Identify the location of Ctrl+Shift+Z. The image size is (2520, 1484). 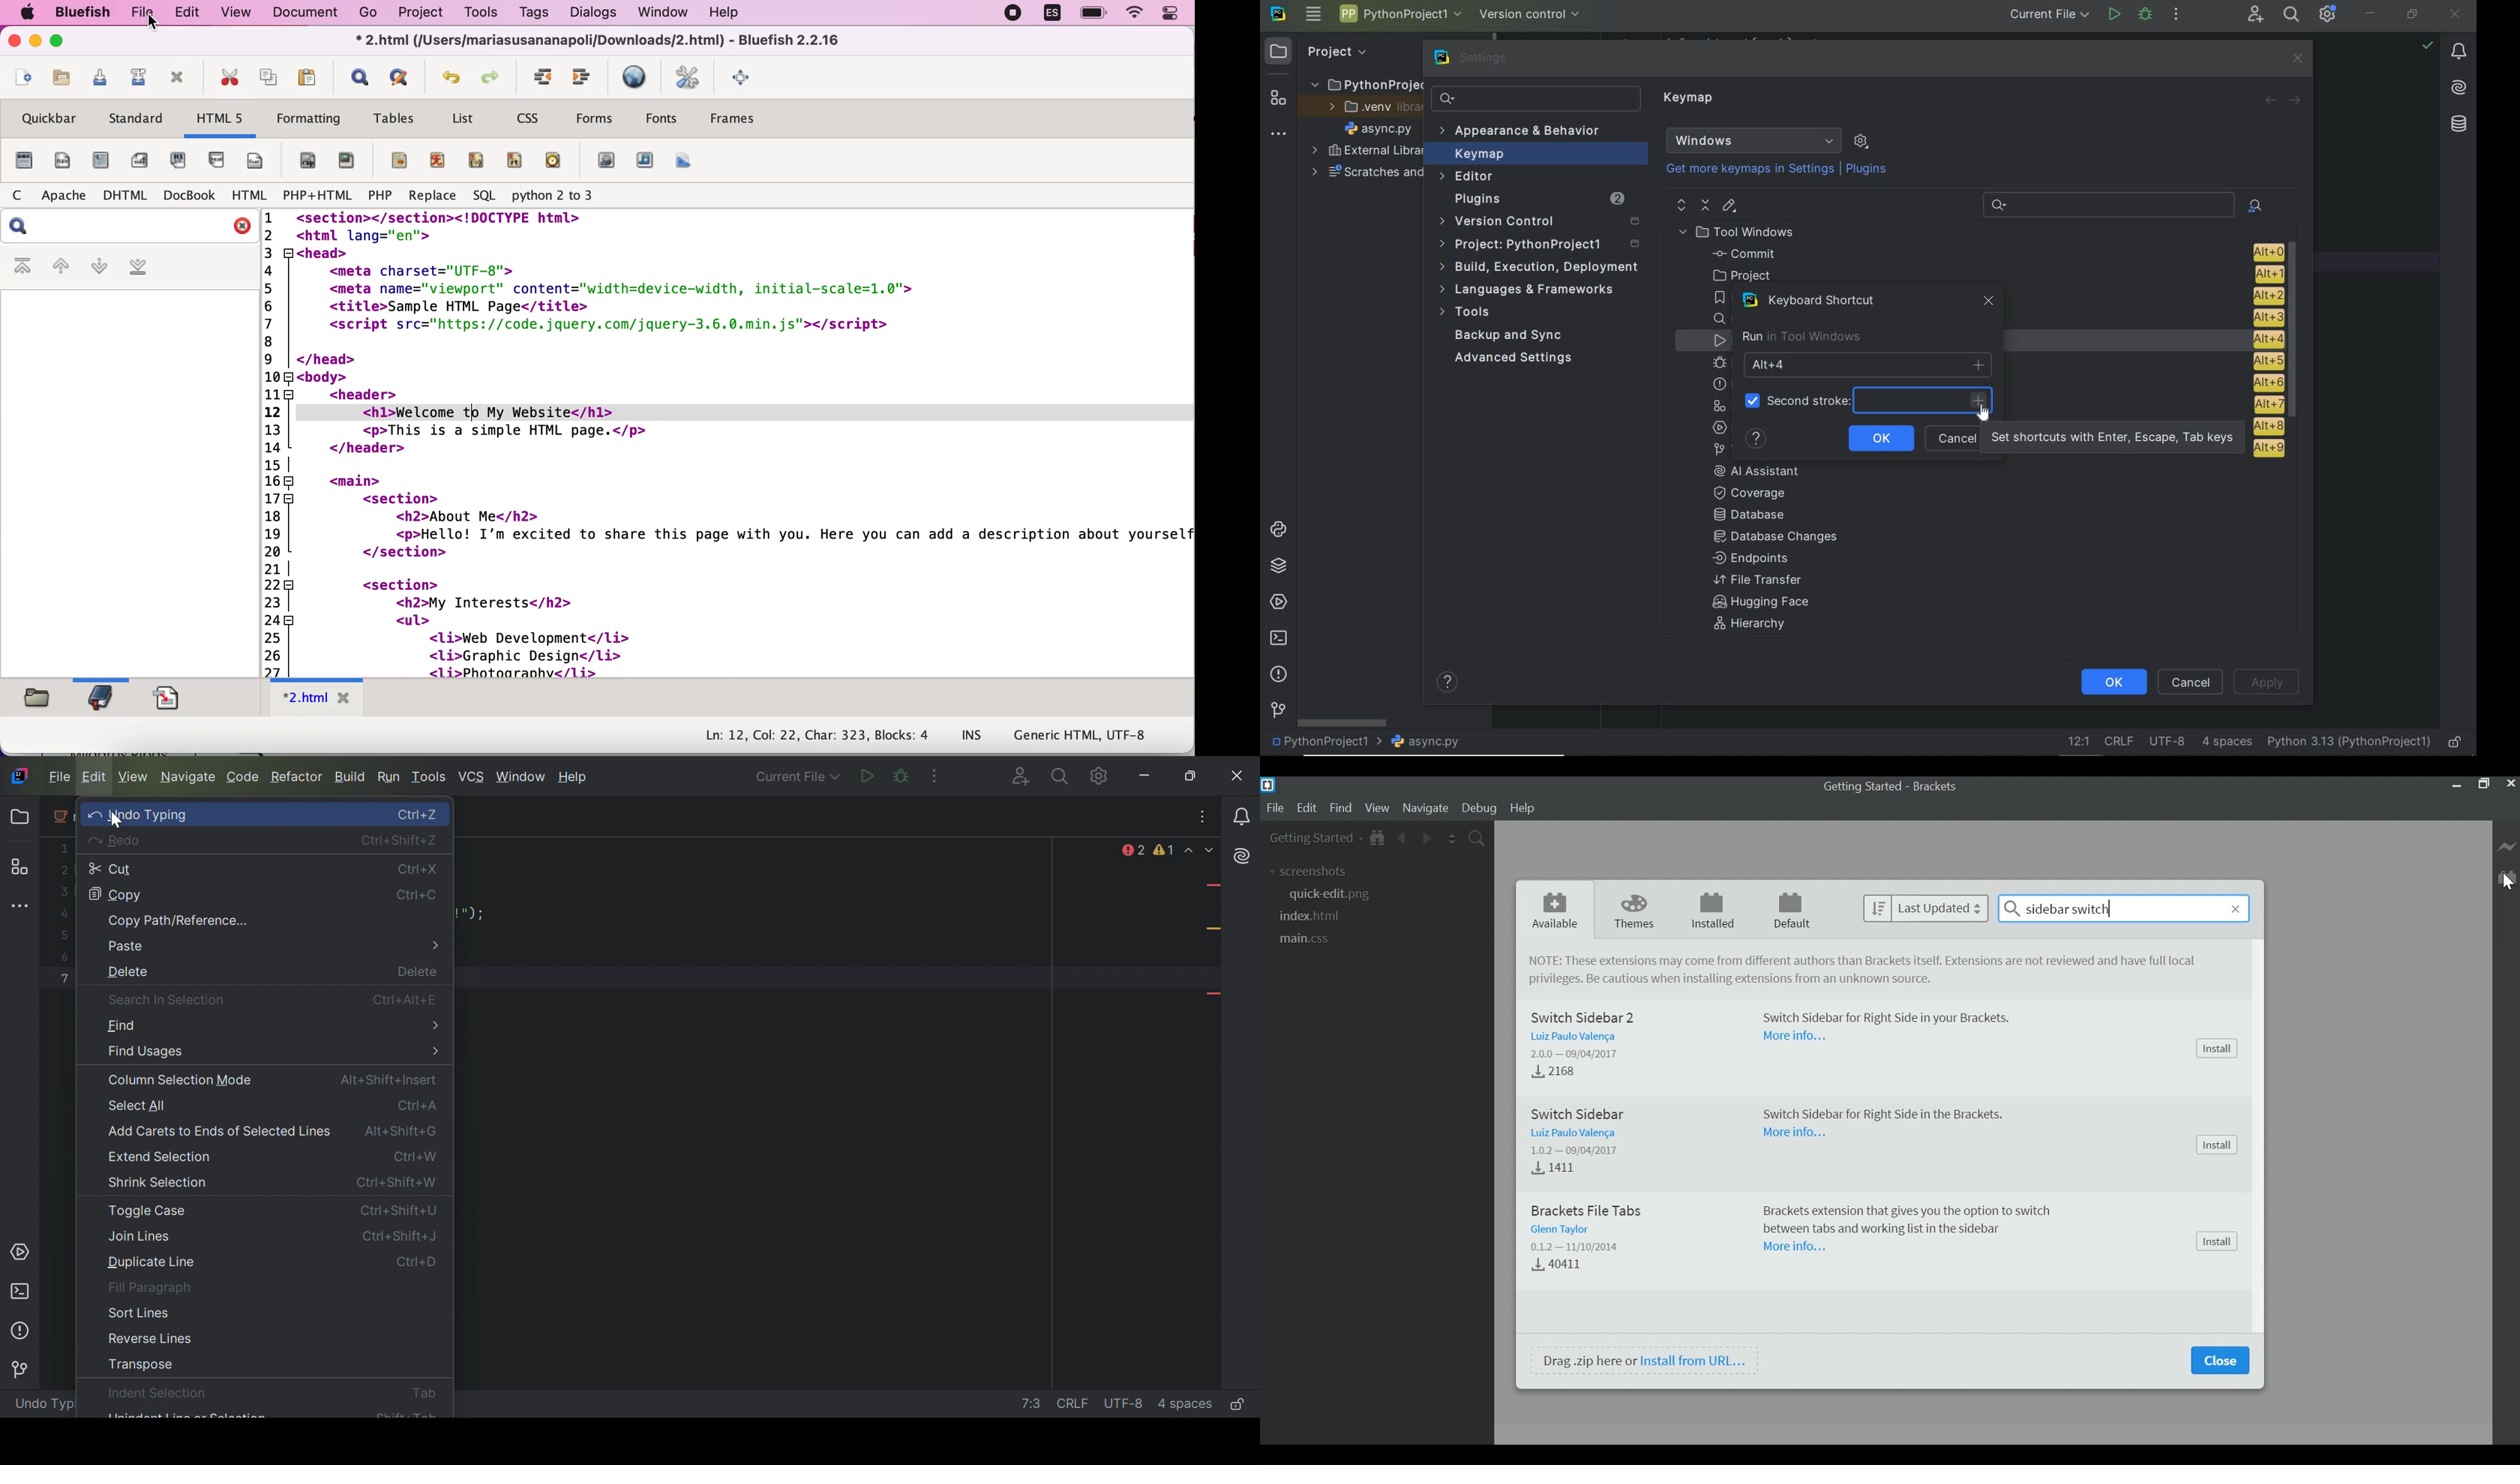
(396, 840).